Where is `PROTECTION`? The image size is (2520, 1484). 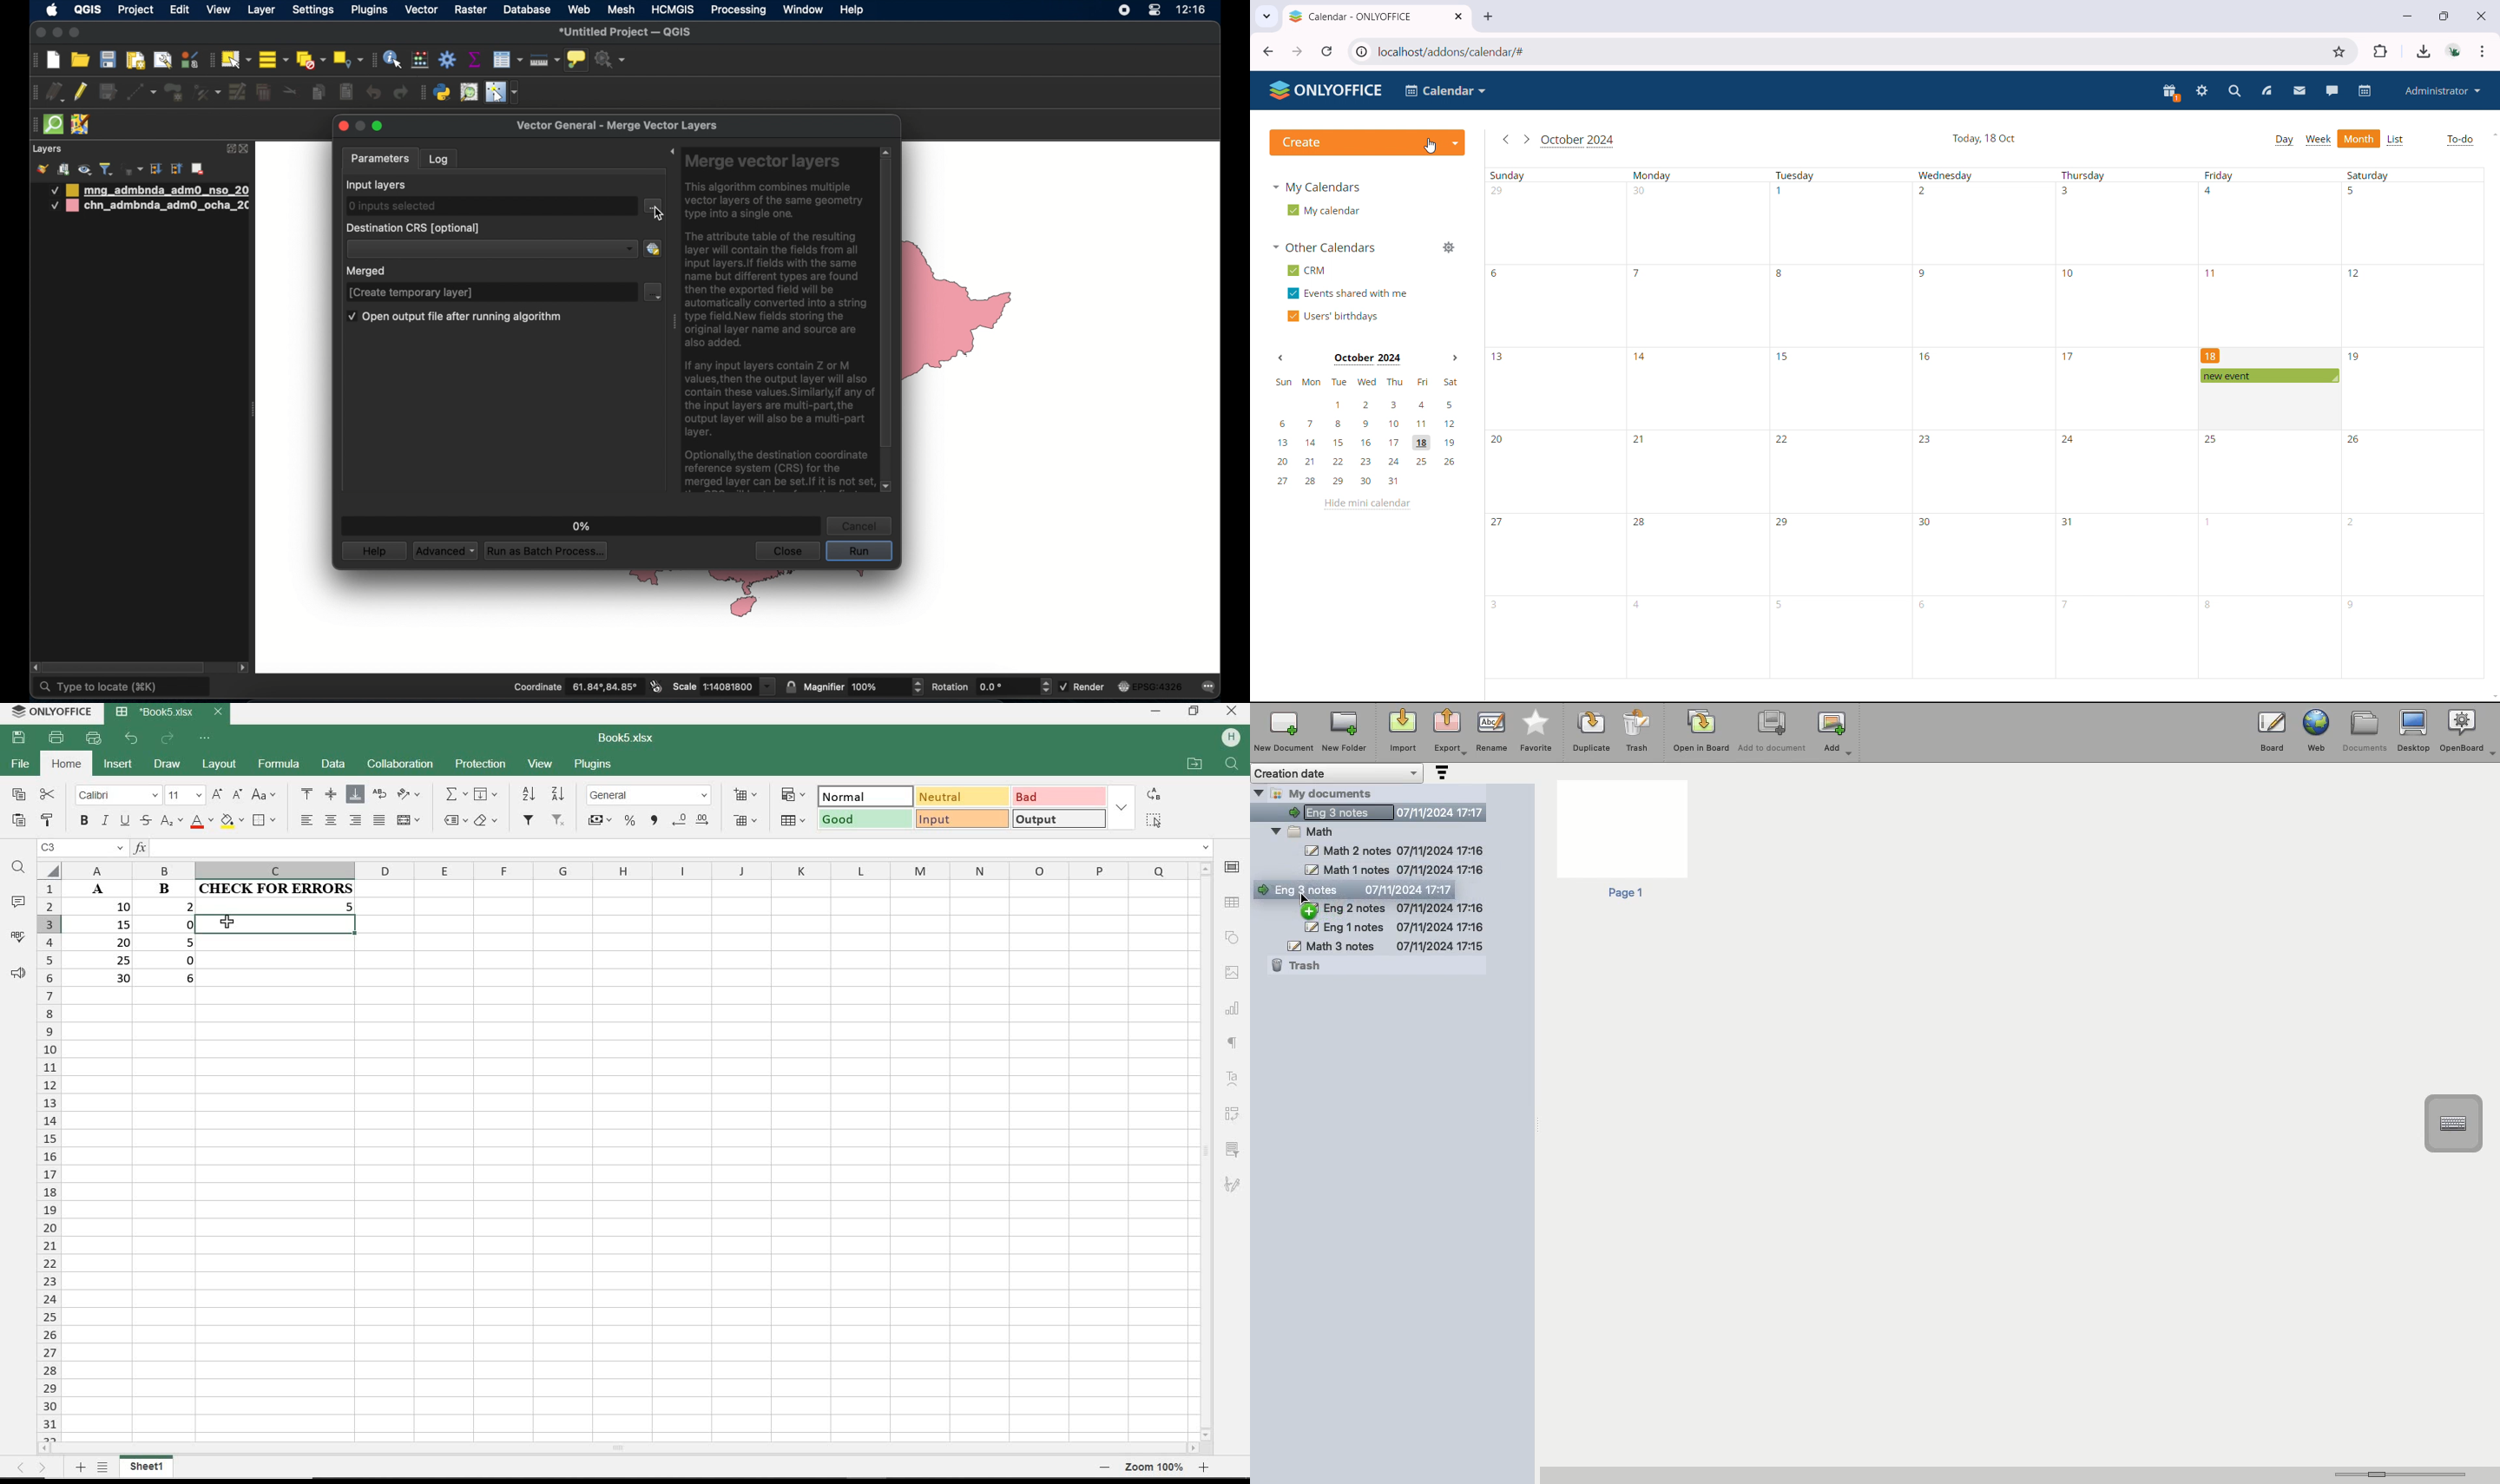
PROTECTION is located at coordinates (479, 765).